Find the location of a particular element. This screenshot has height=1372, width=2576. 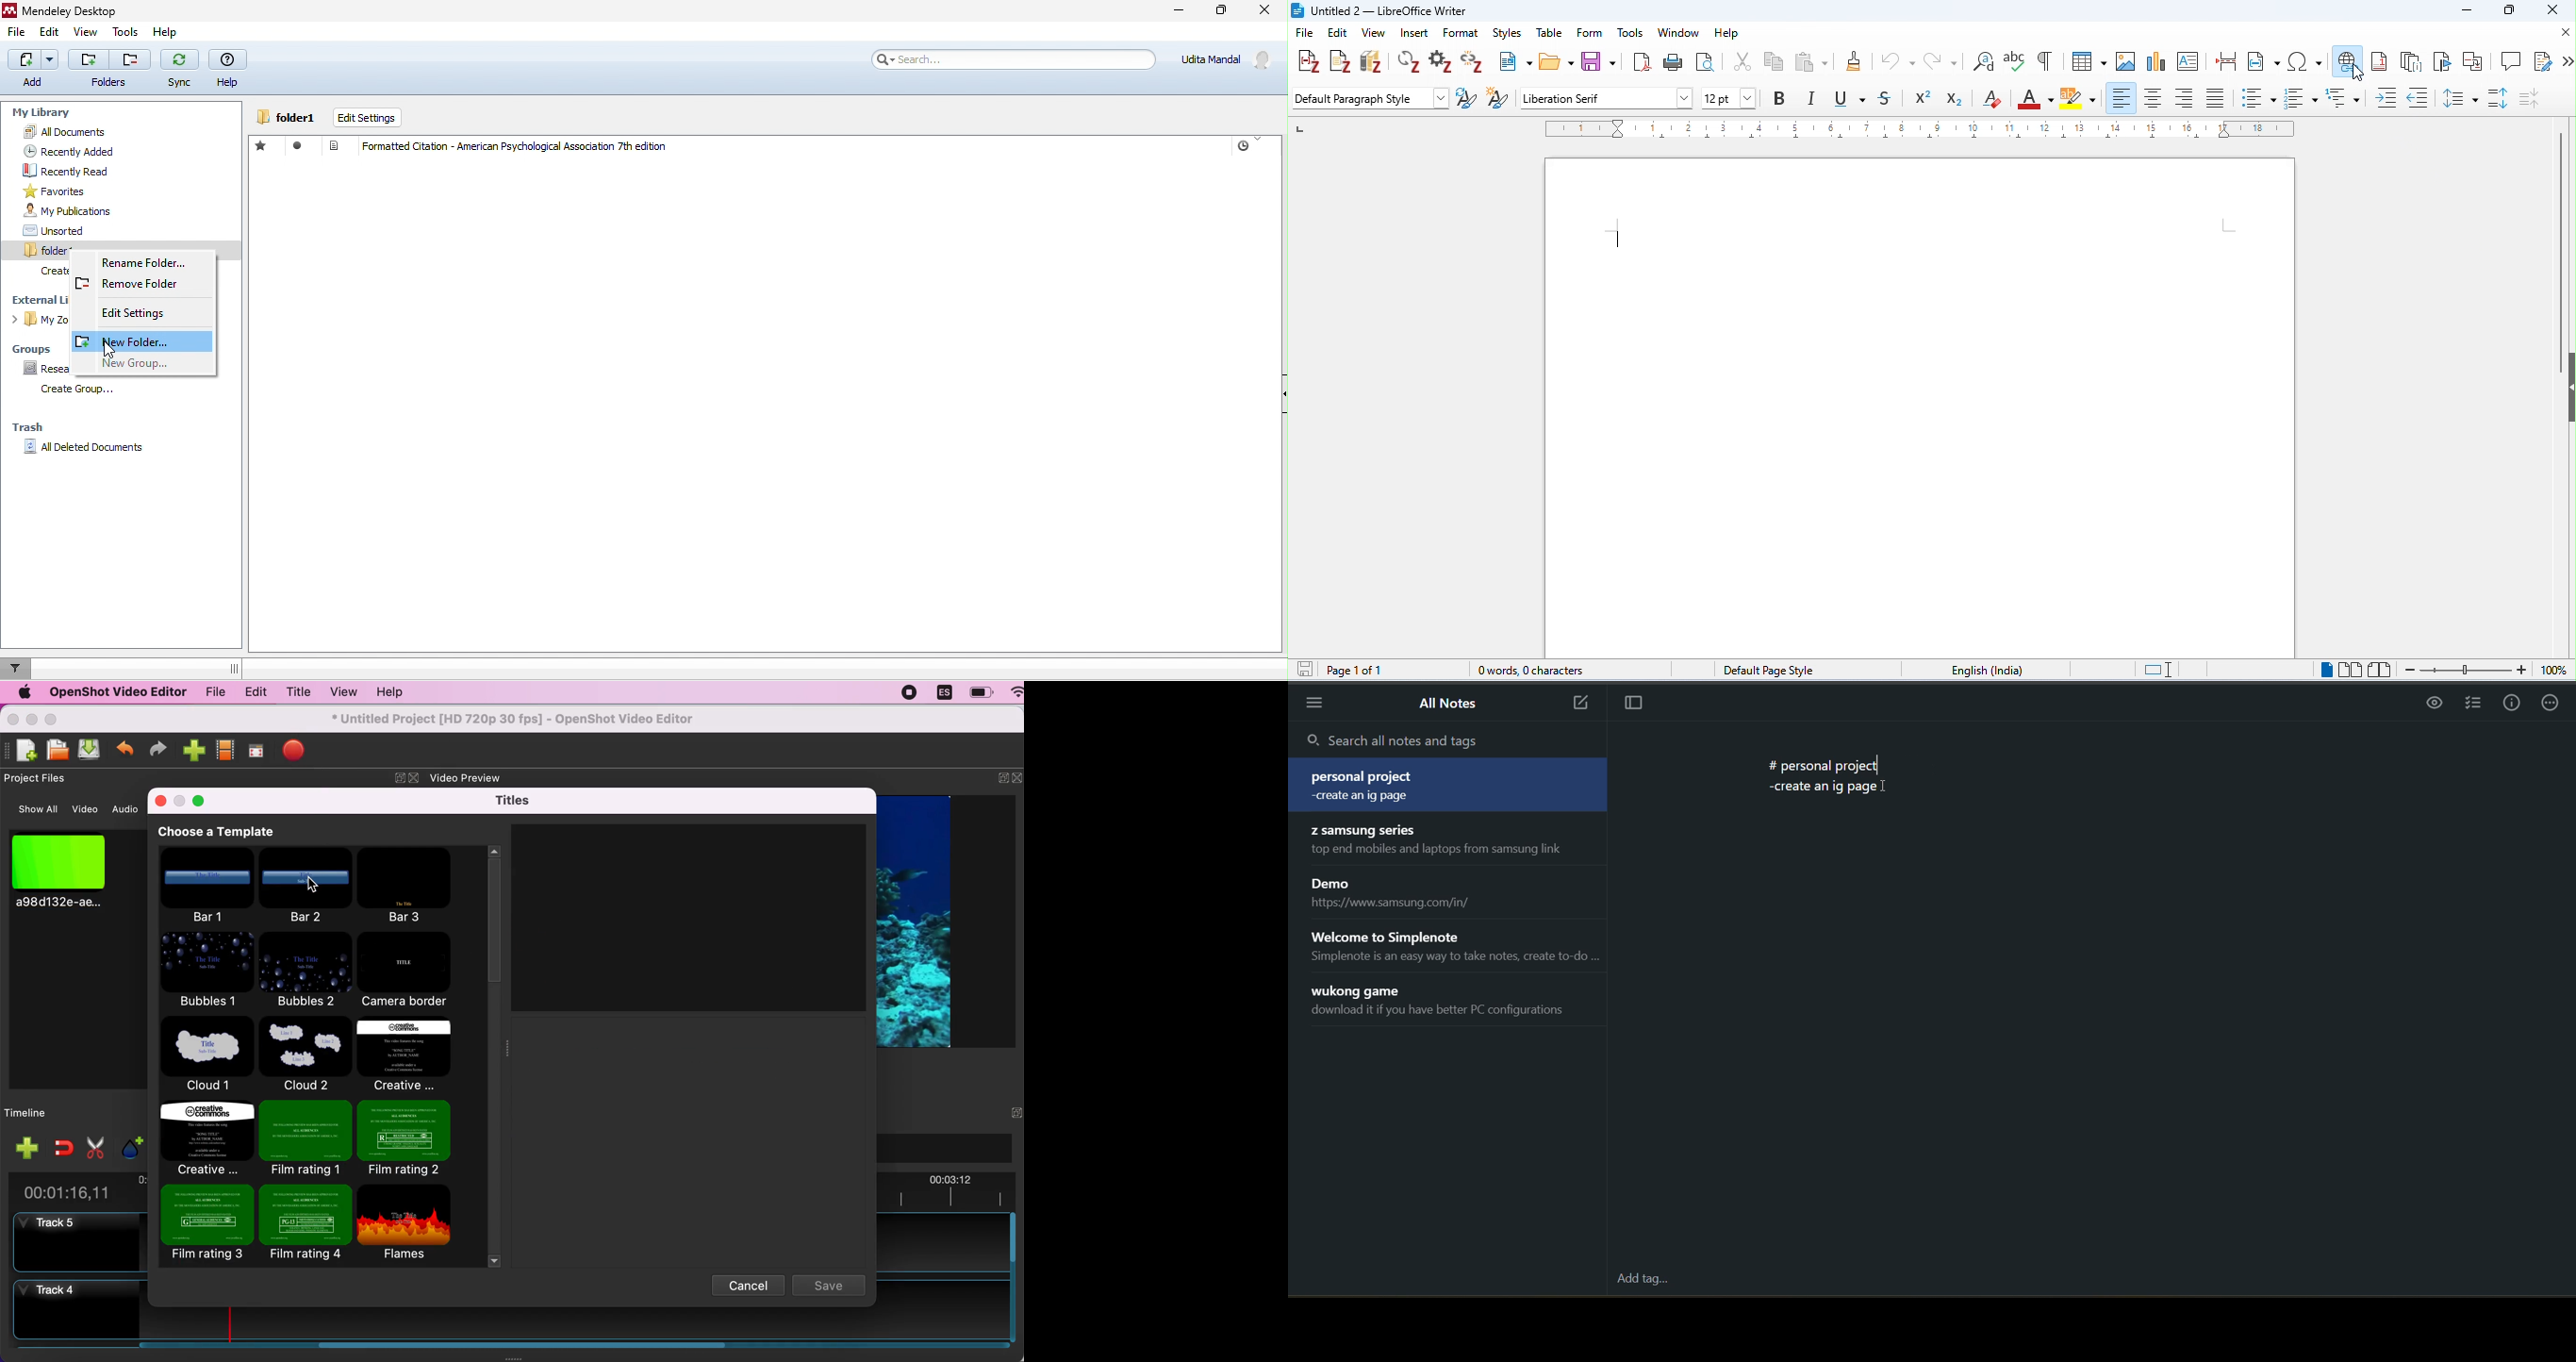

add/edit bibliography is located at coordinates (1371, 61).